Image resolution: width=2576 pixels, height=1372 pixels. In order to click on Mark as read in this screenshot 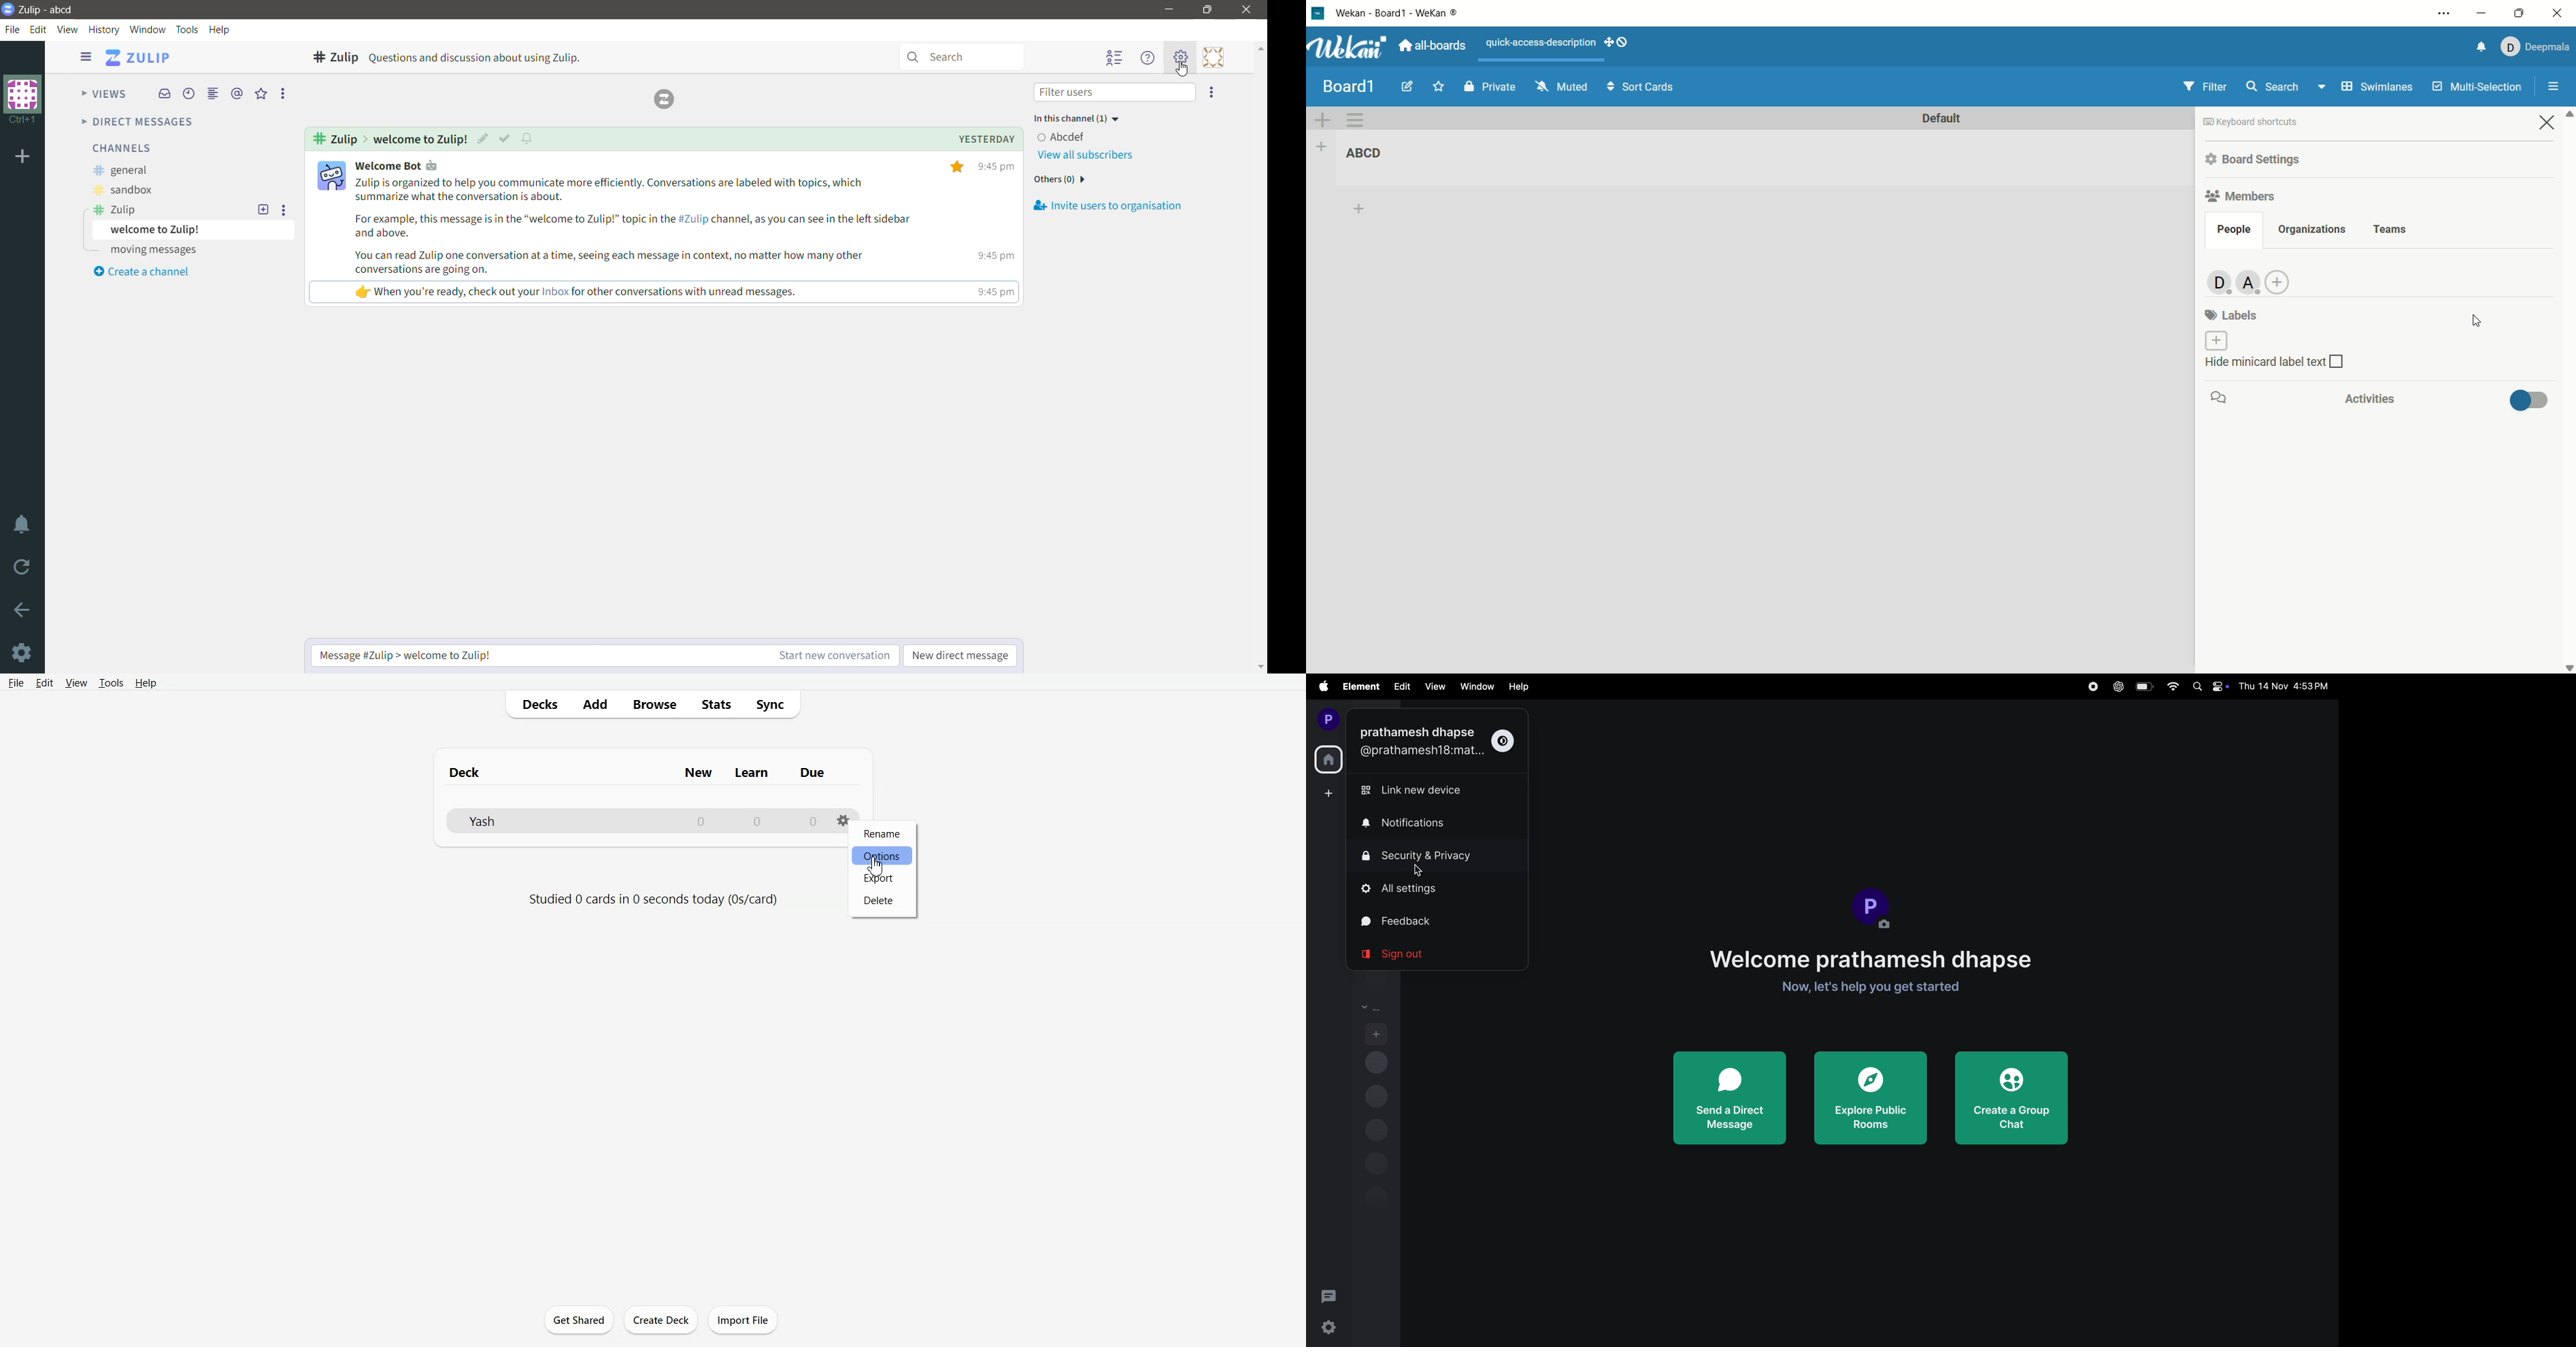, I will do `click(506, 138)`.